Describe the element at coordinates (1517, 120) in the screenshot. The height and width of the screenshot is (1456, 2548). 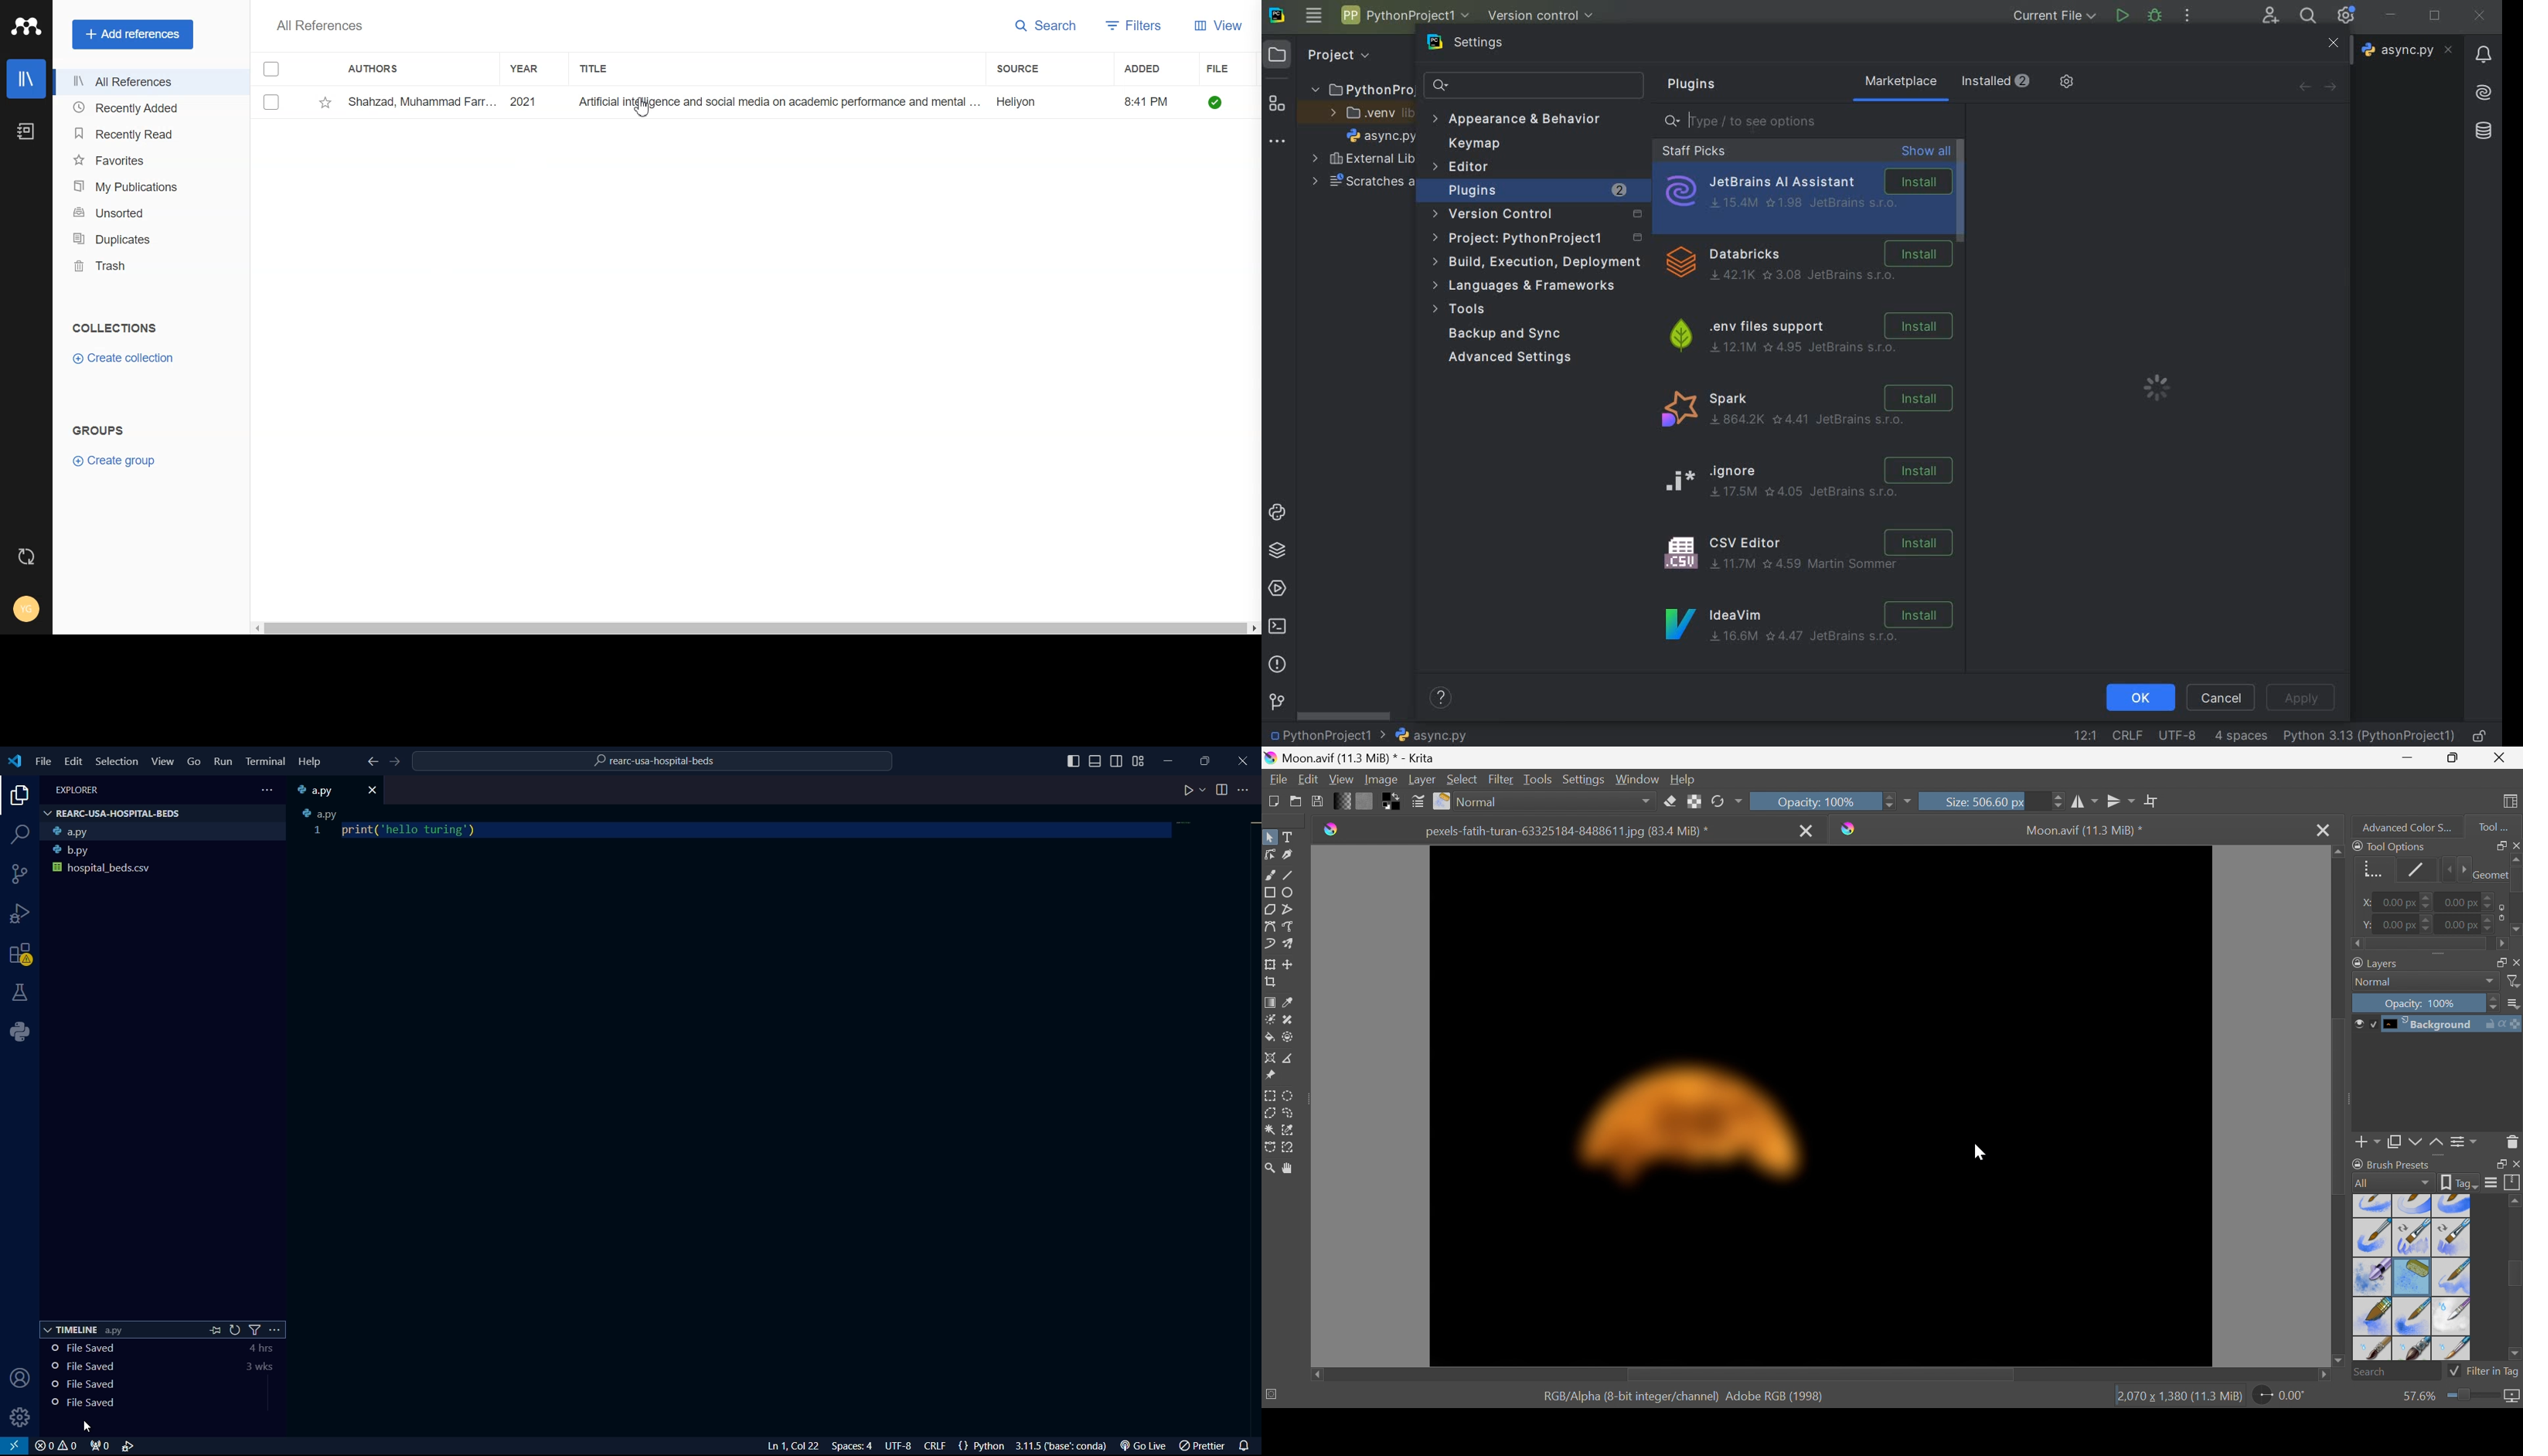
I see `appearance & behavior` at that location.